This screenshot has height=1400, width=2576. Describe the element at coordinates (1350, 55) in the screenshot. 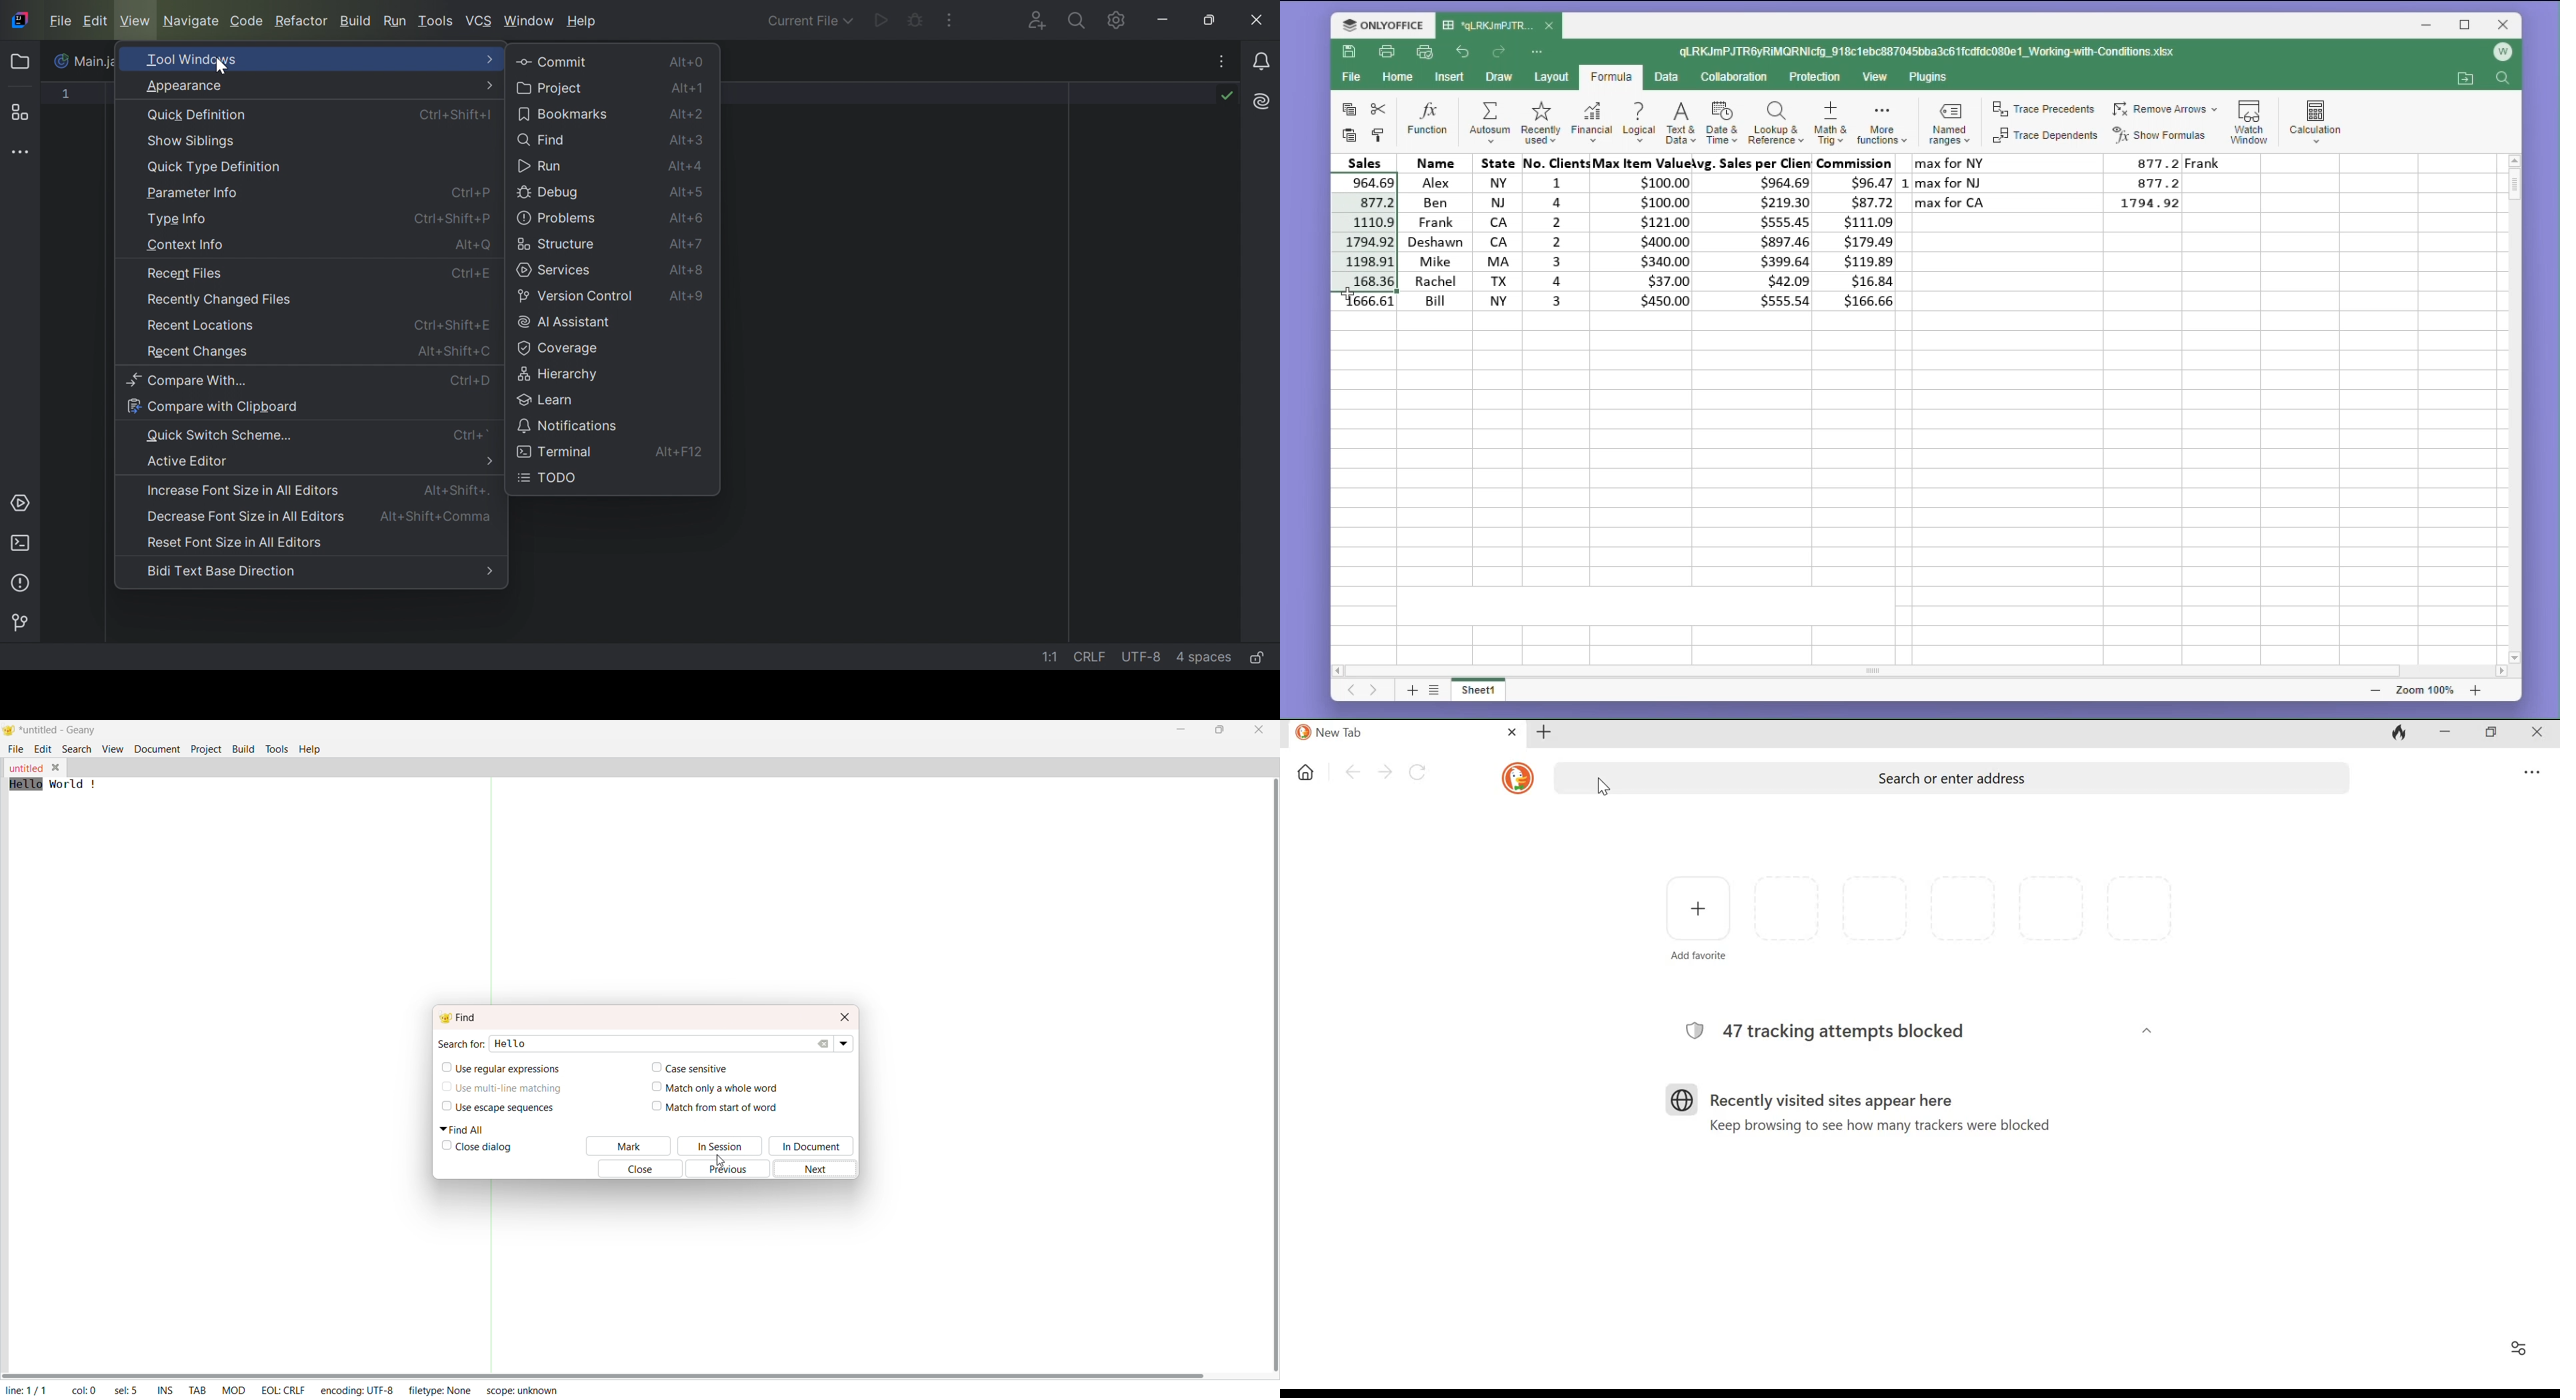

I see `save` at that location.